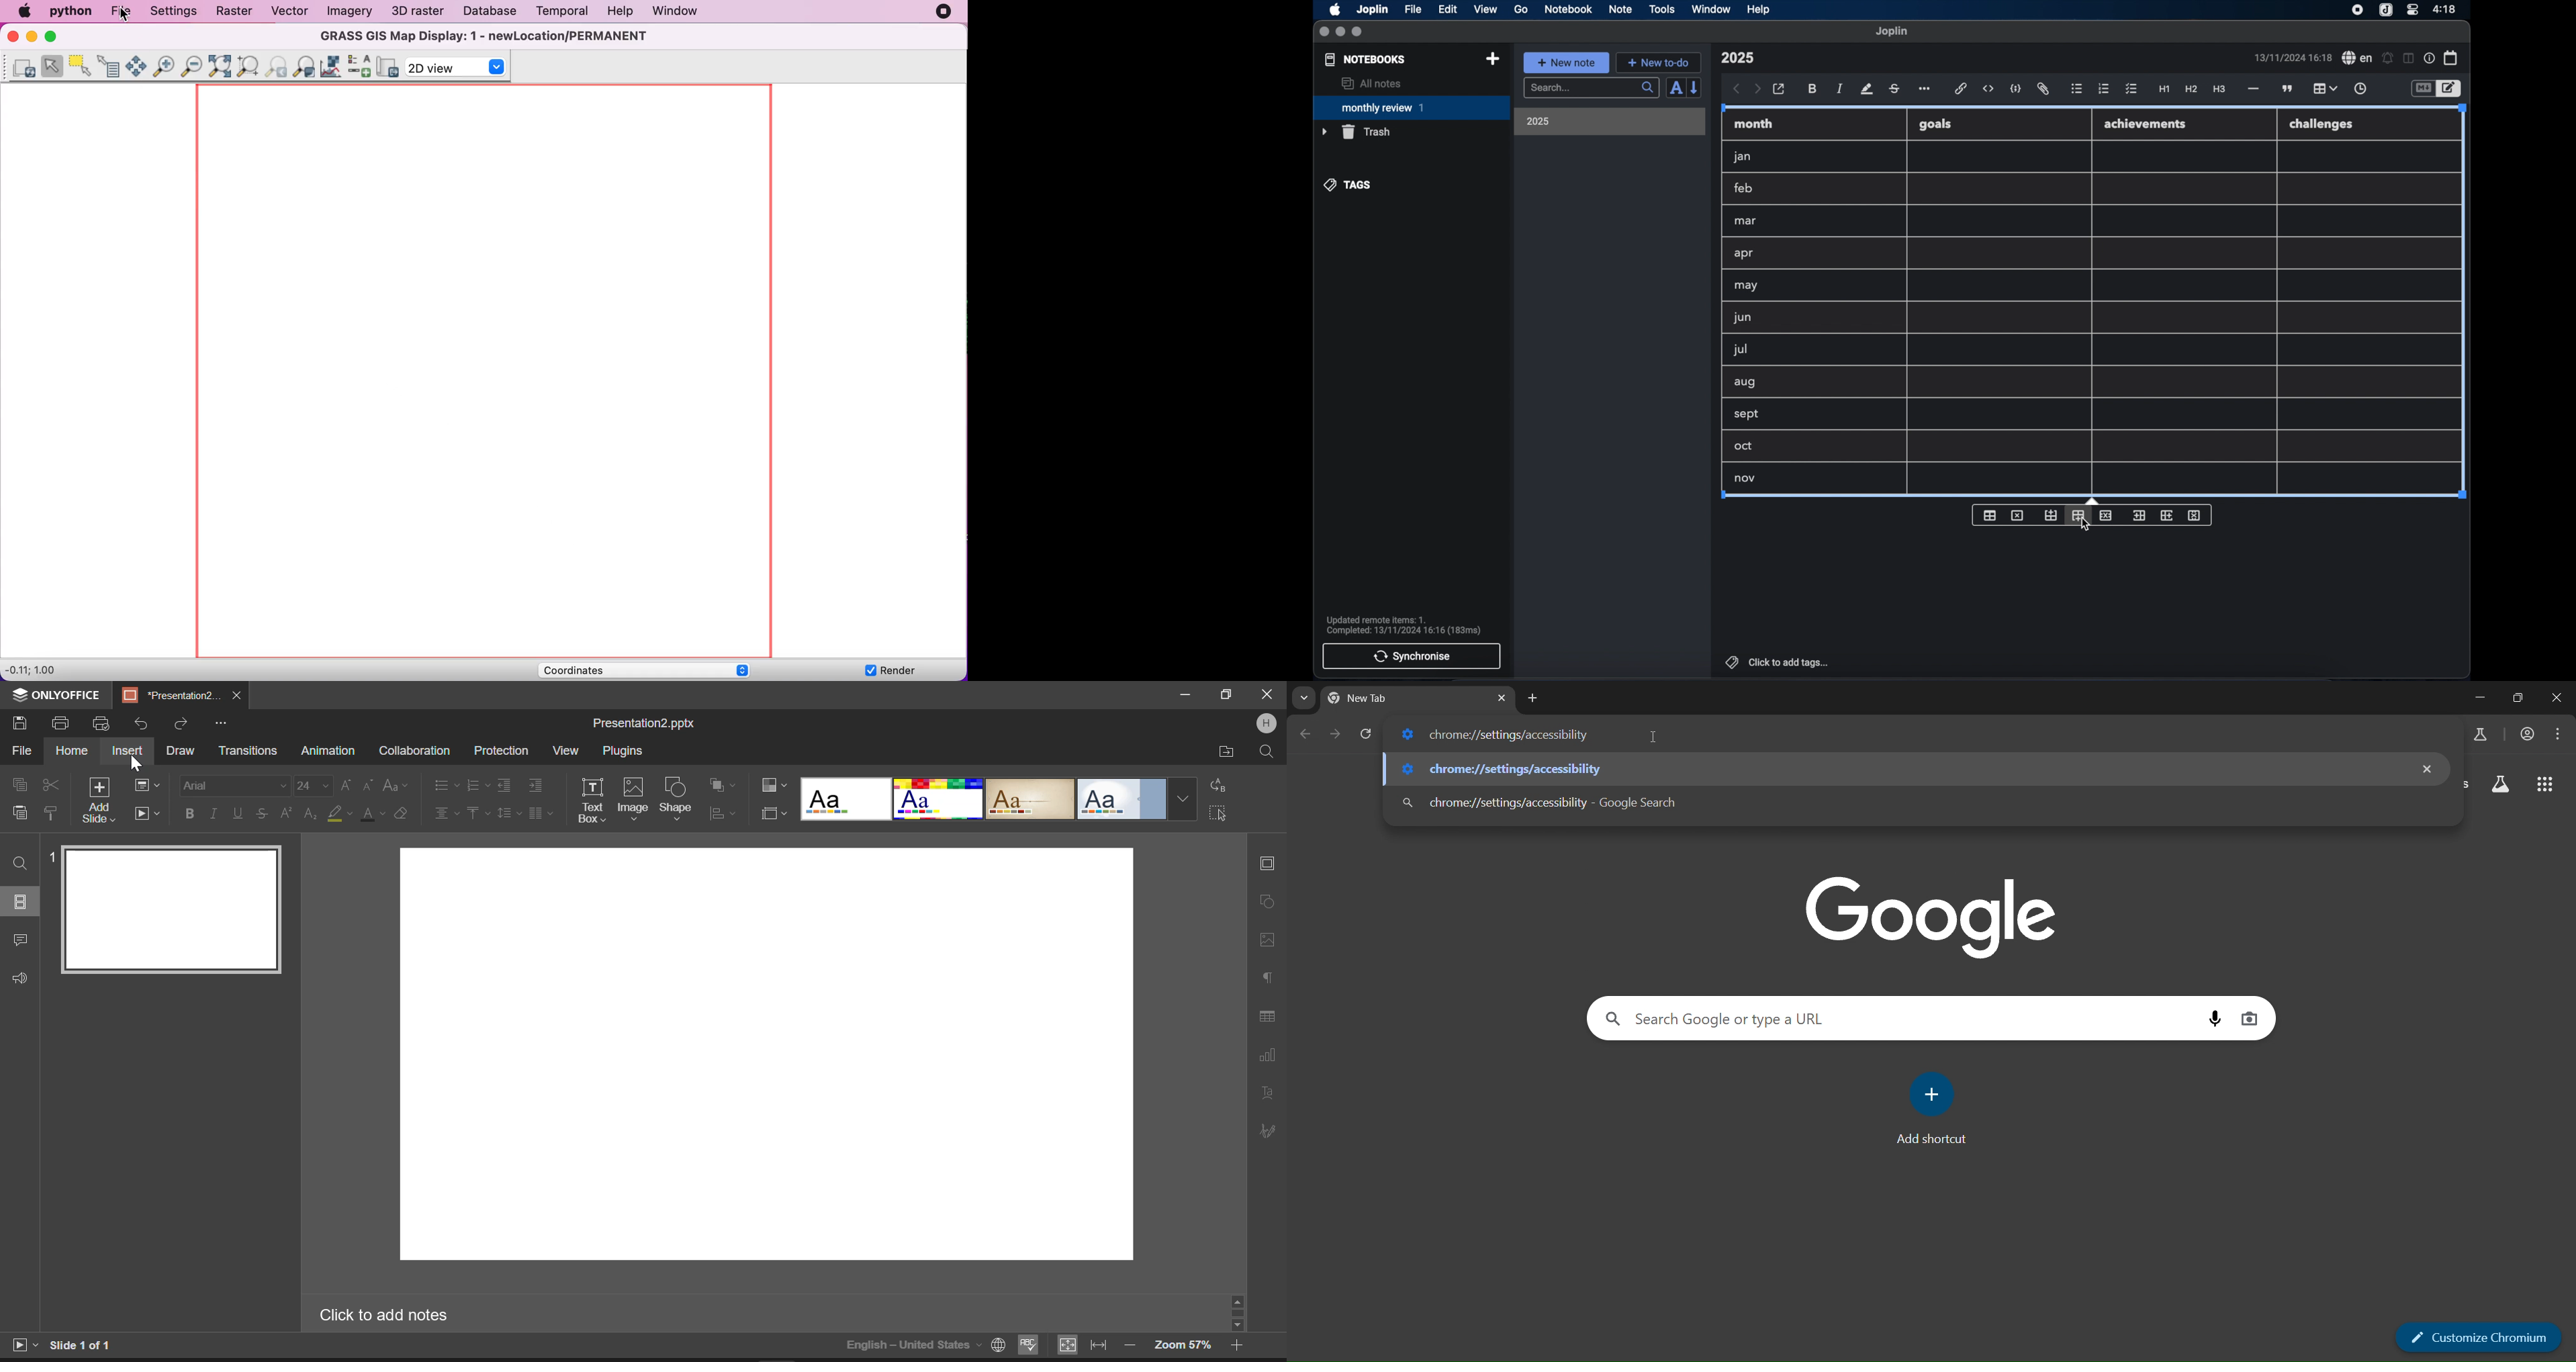 Image resolution: width=2576 pixels, height=1372 pixels. What do you see at coordinates (2087, 524) in the screenshot?
I see `cursor` at bounding box center [2087, 524].